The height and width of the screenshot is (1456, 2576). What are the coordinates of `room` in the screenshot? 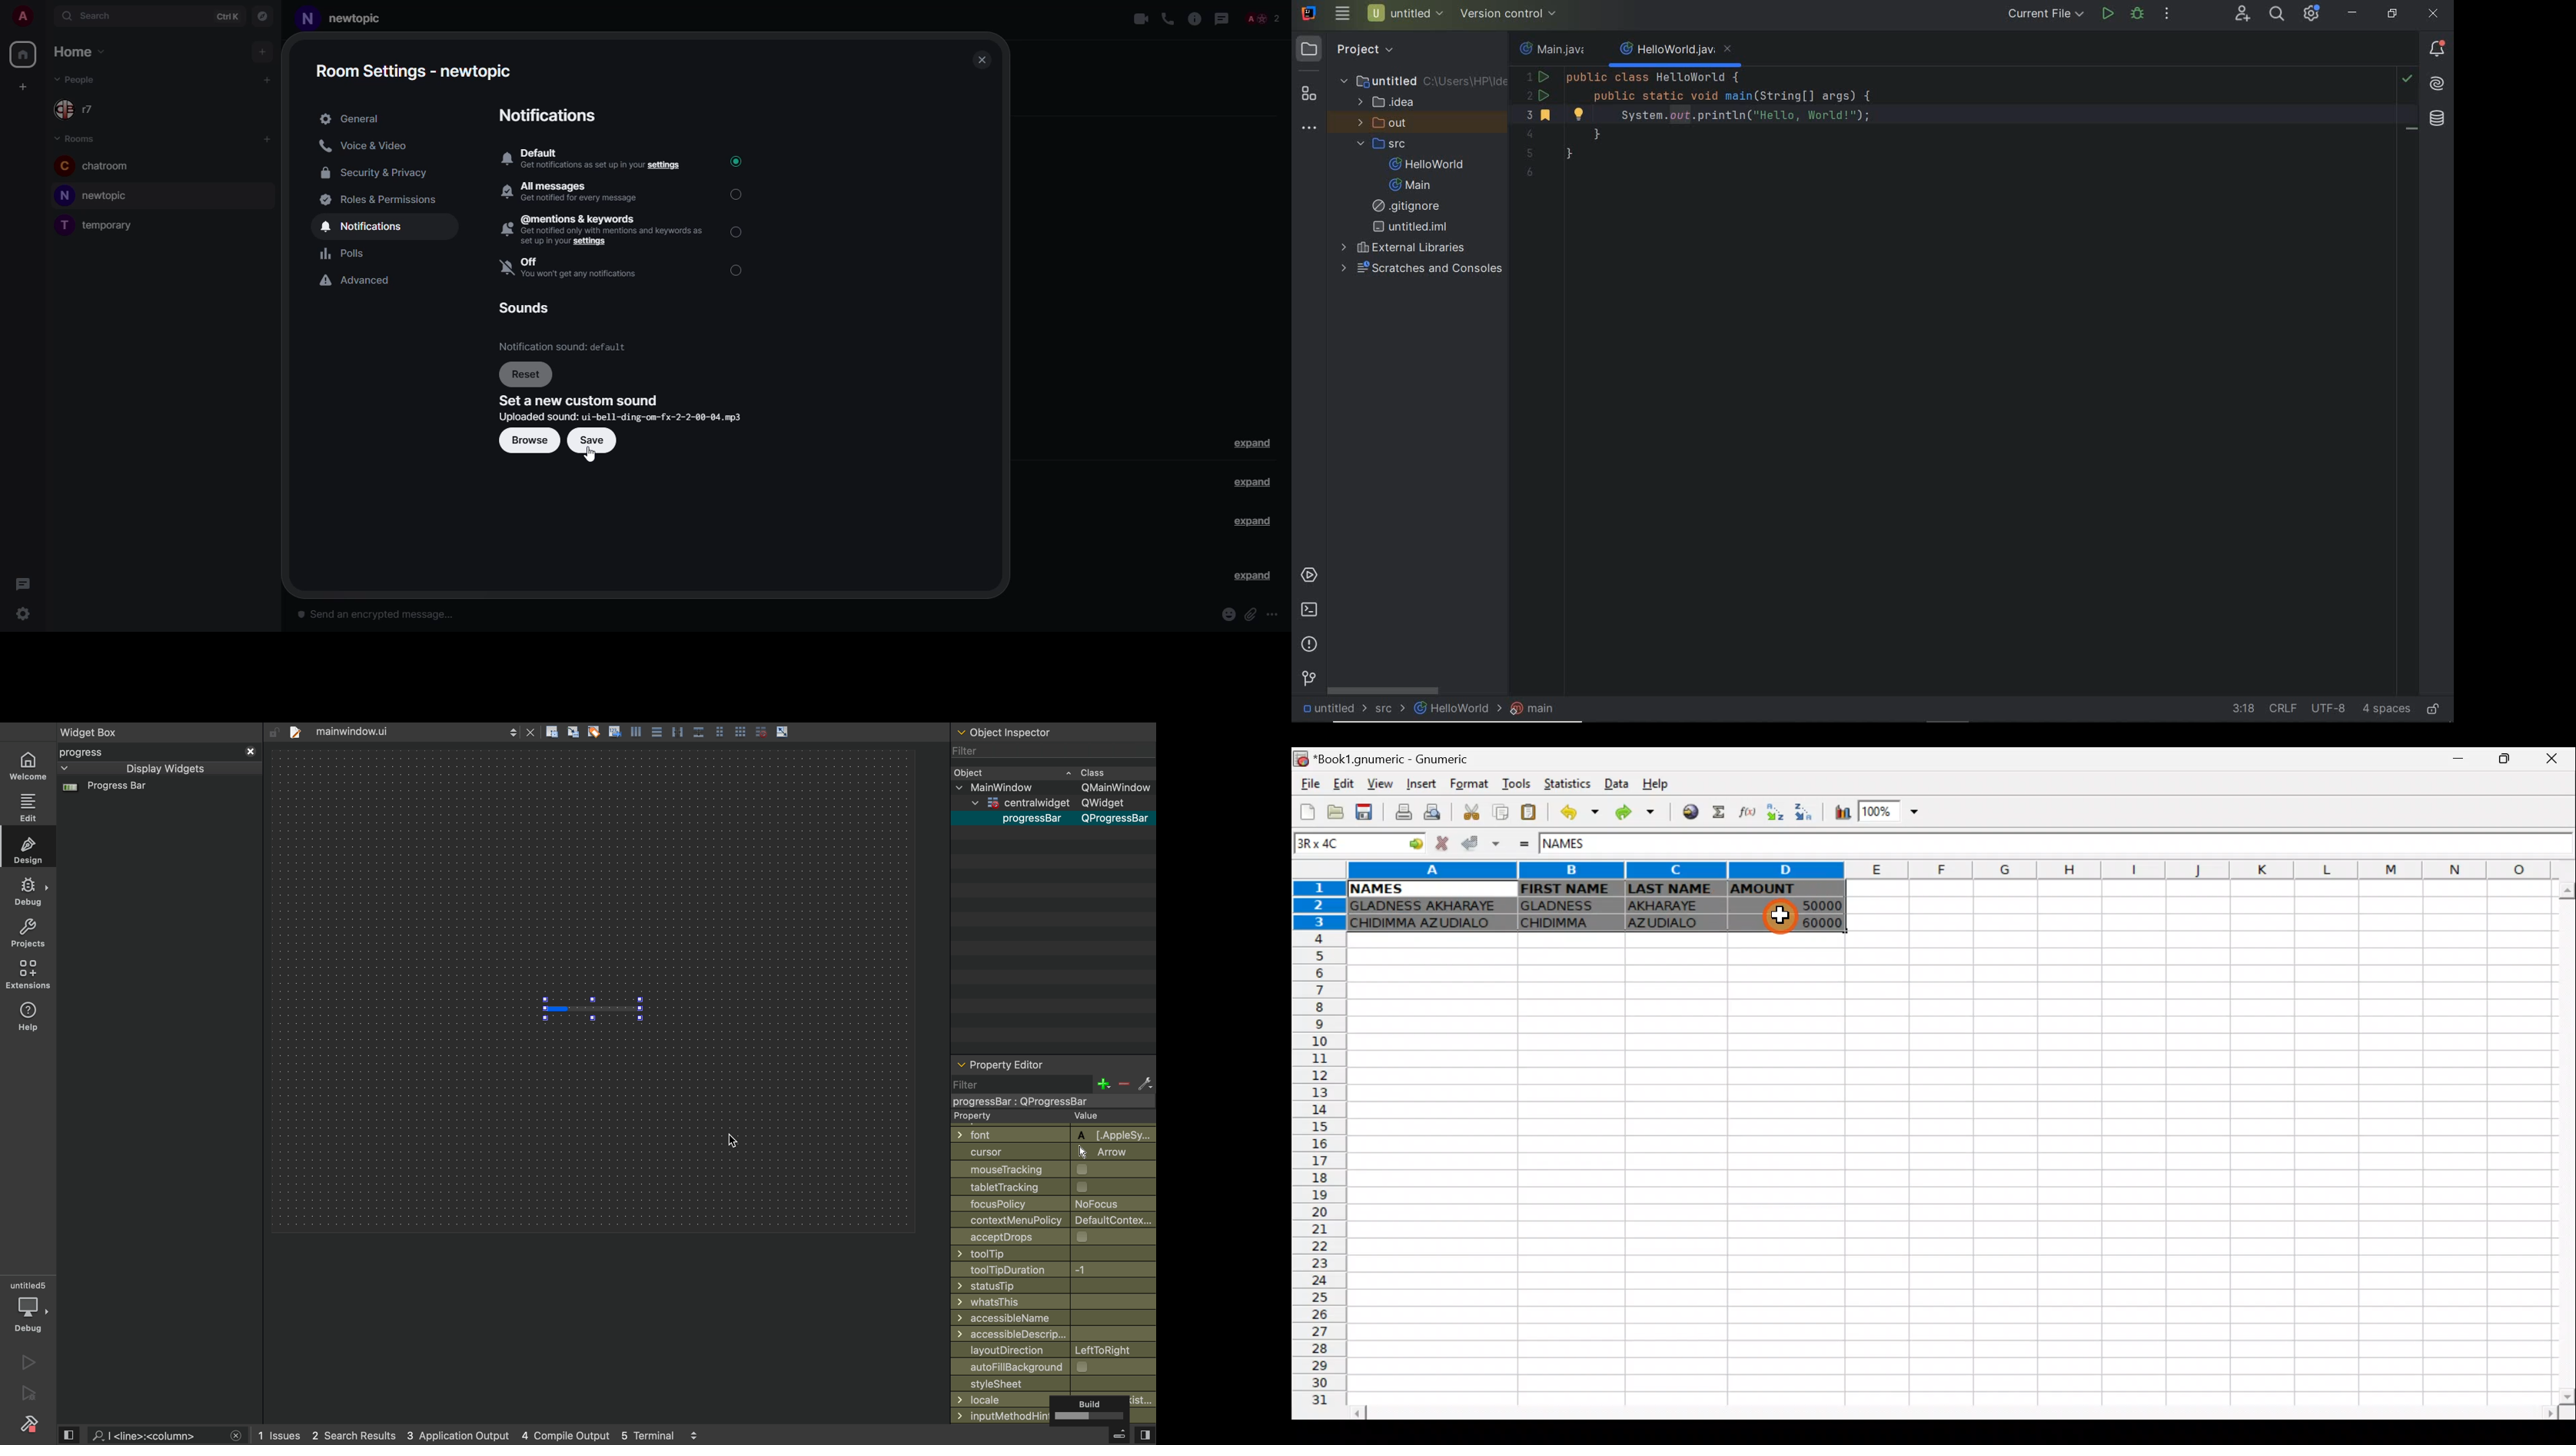 It's located at (96, 194).